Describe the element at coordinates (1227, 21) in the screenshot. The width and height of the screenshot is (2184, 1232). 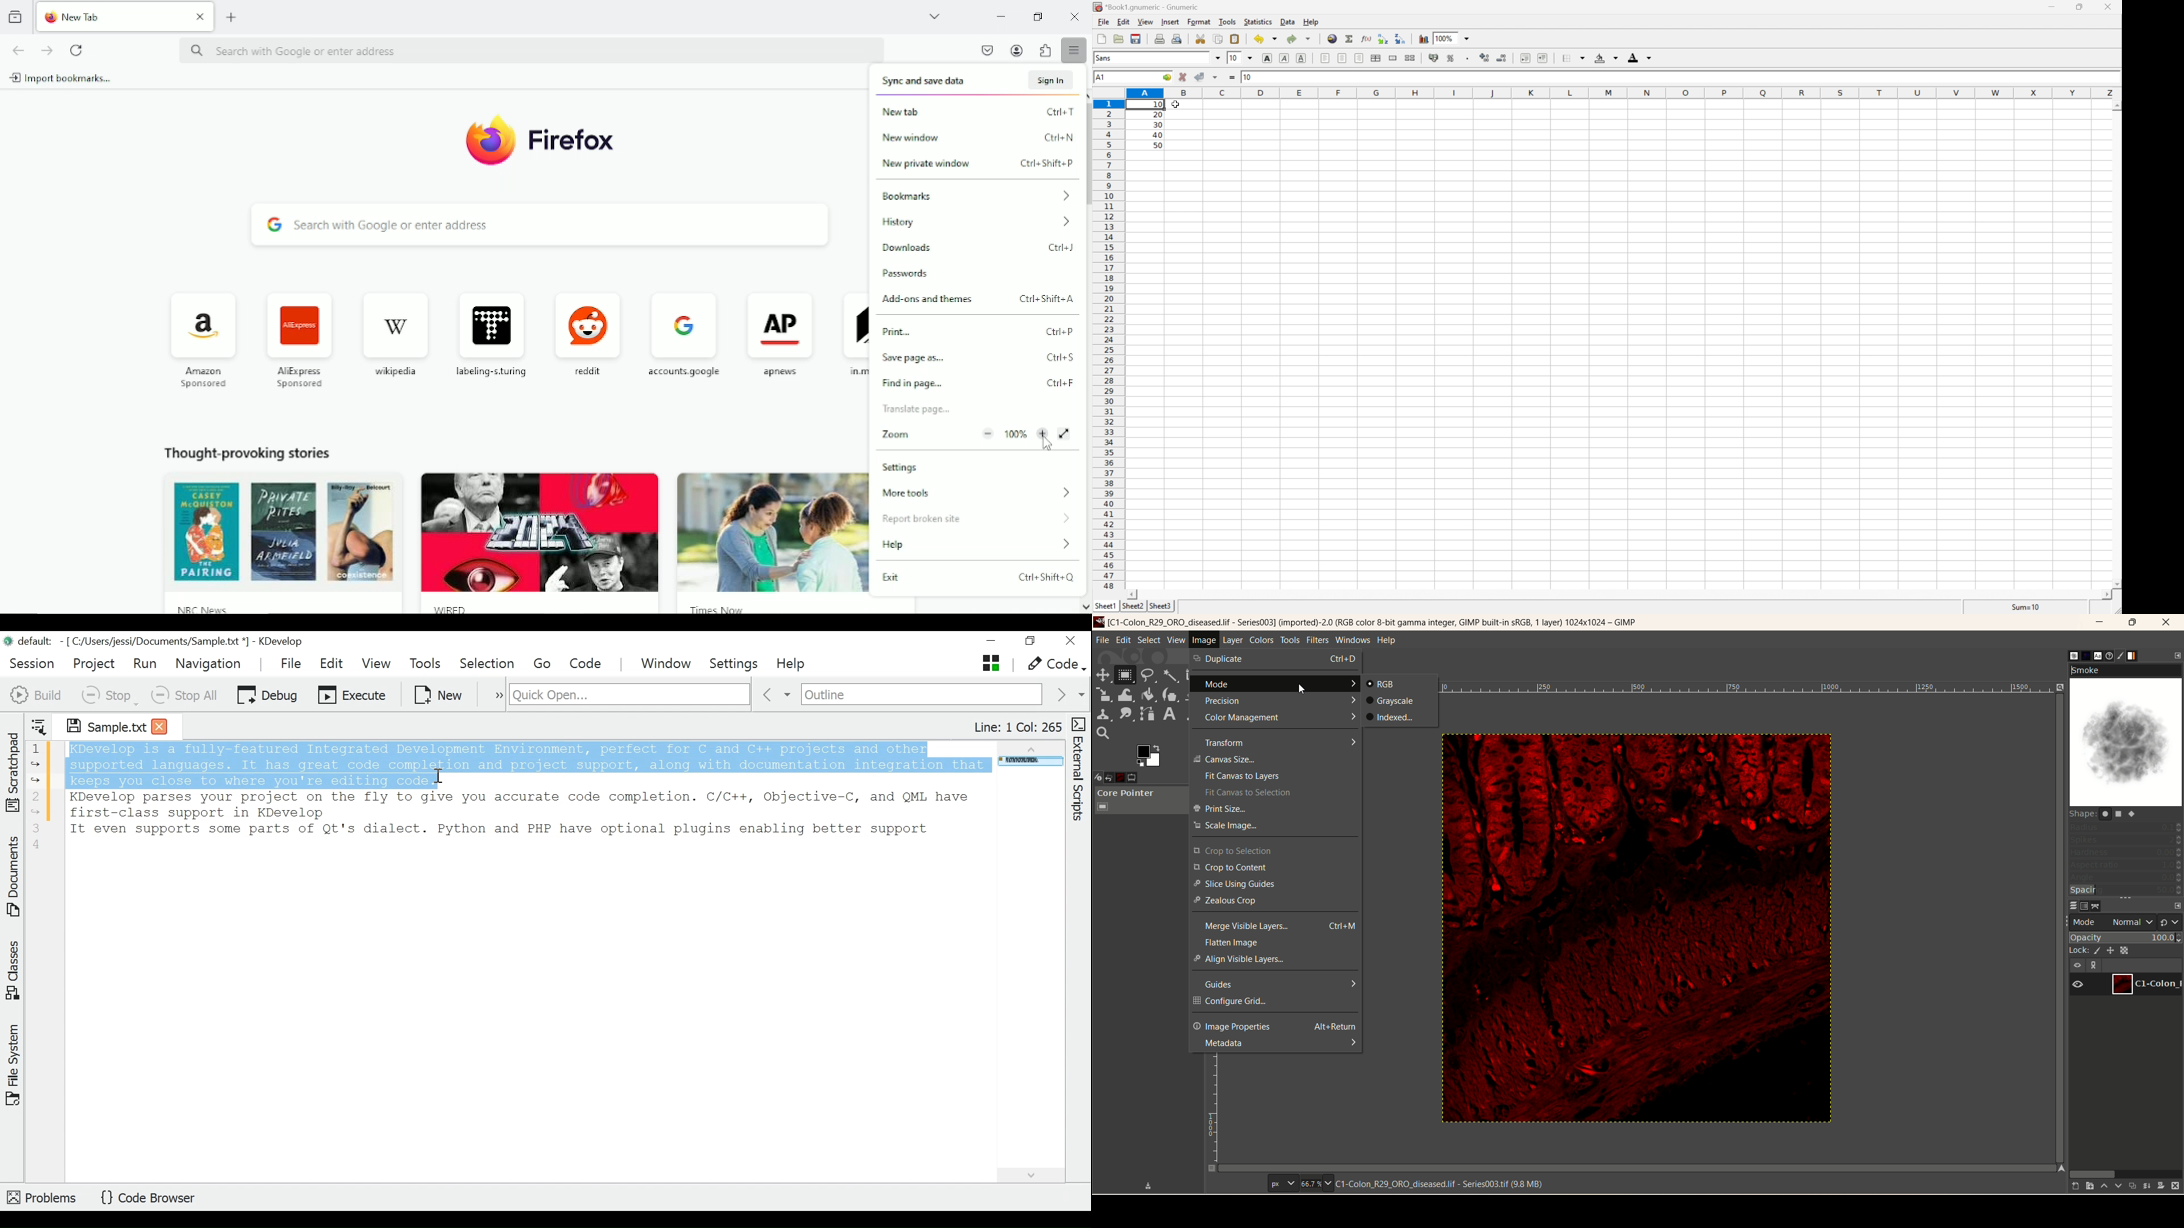
I see `Tools` at that location.